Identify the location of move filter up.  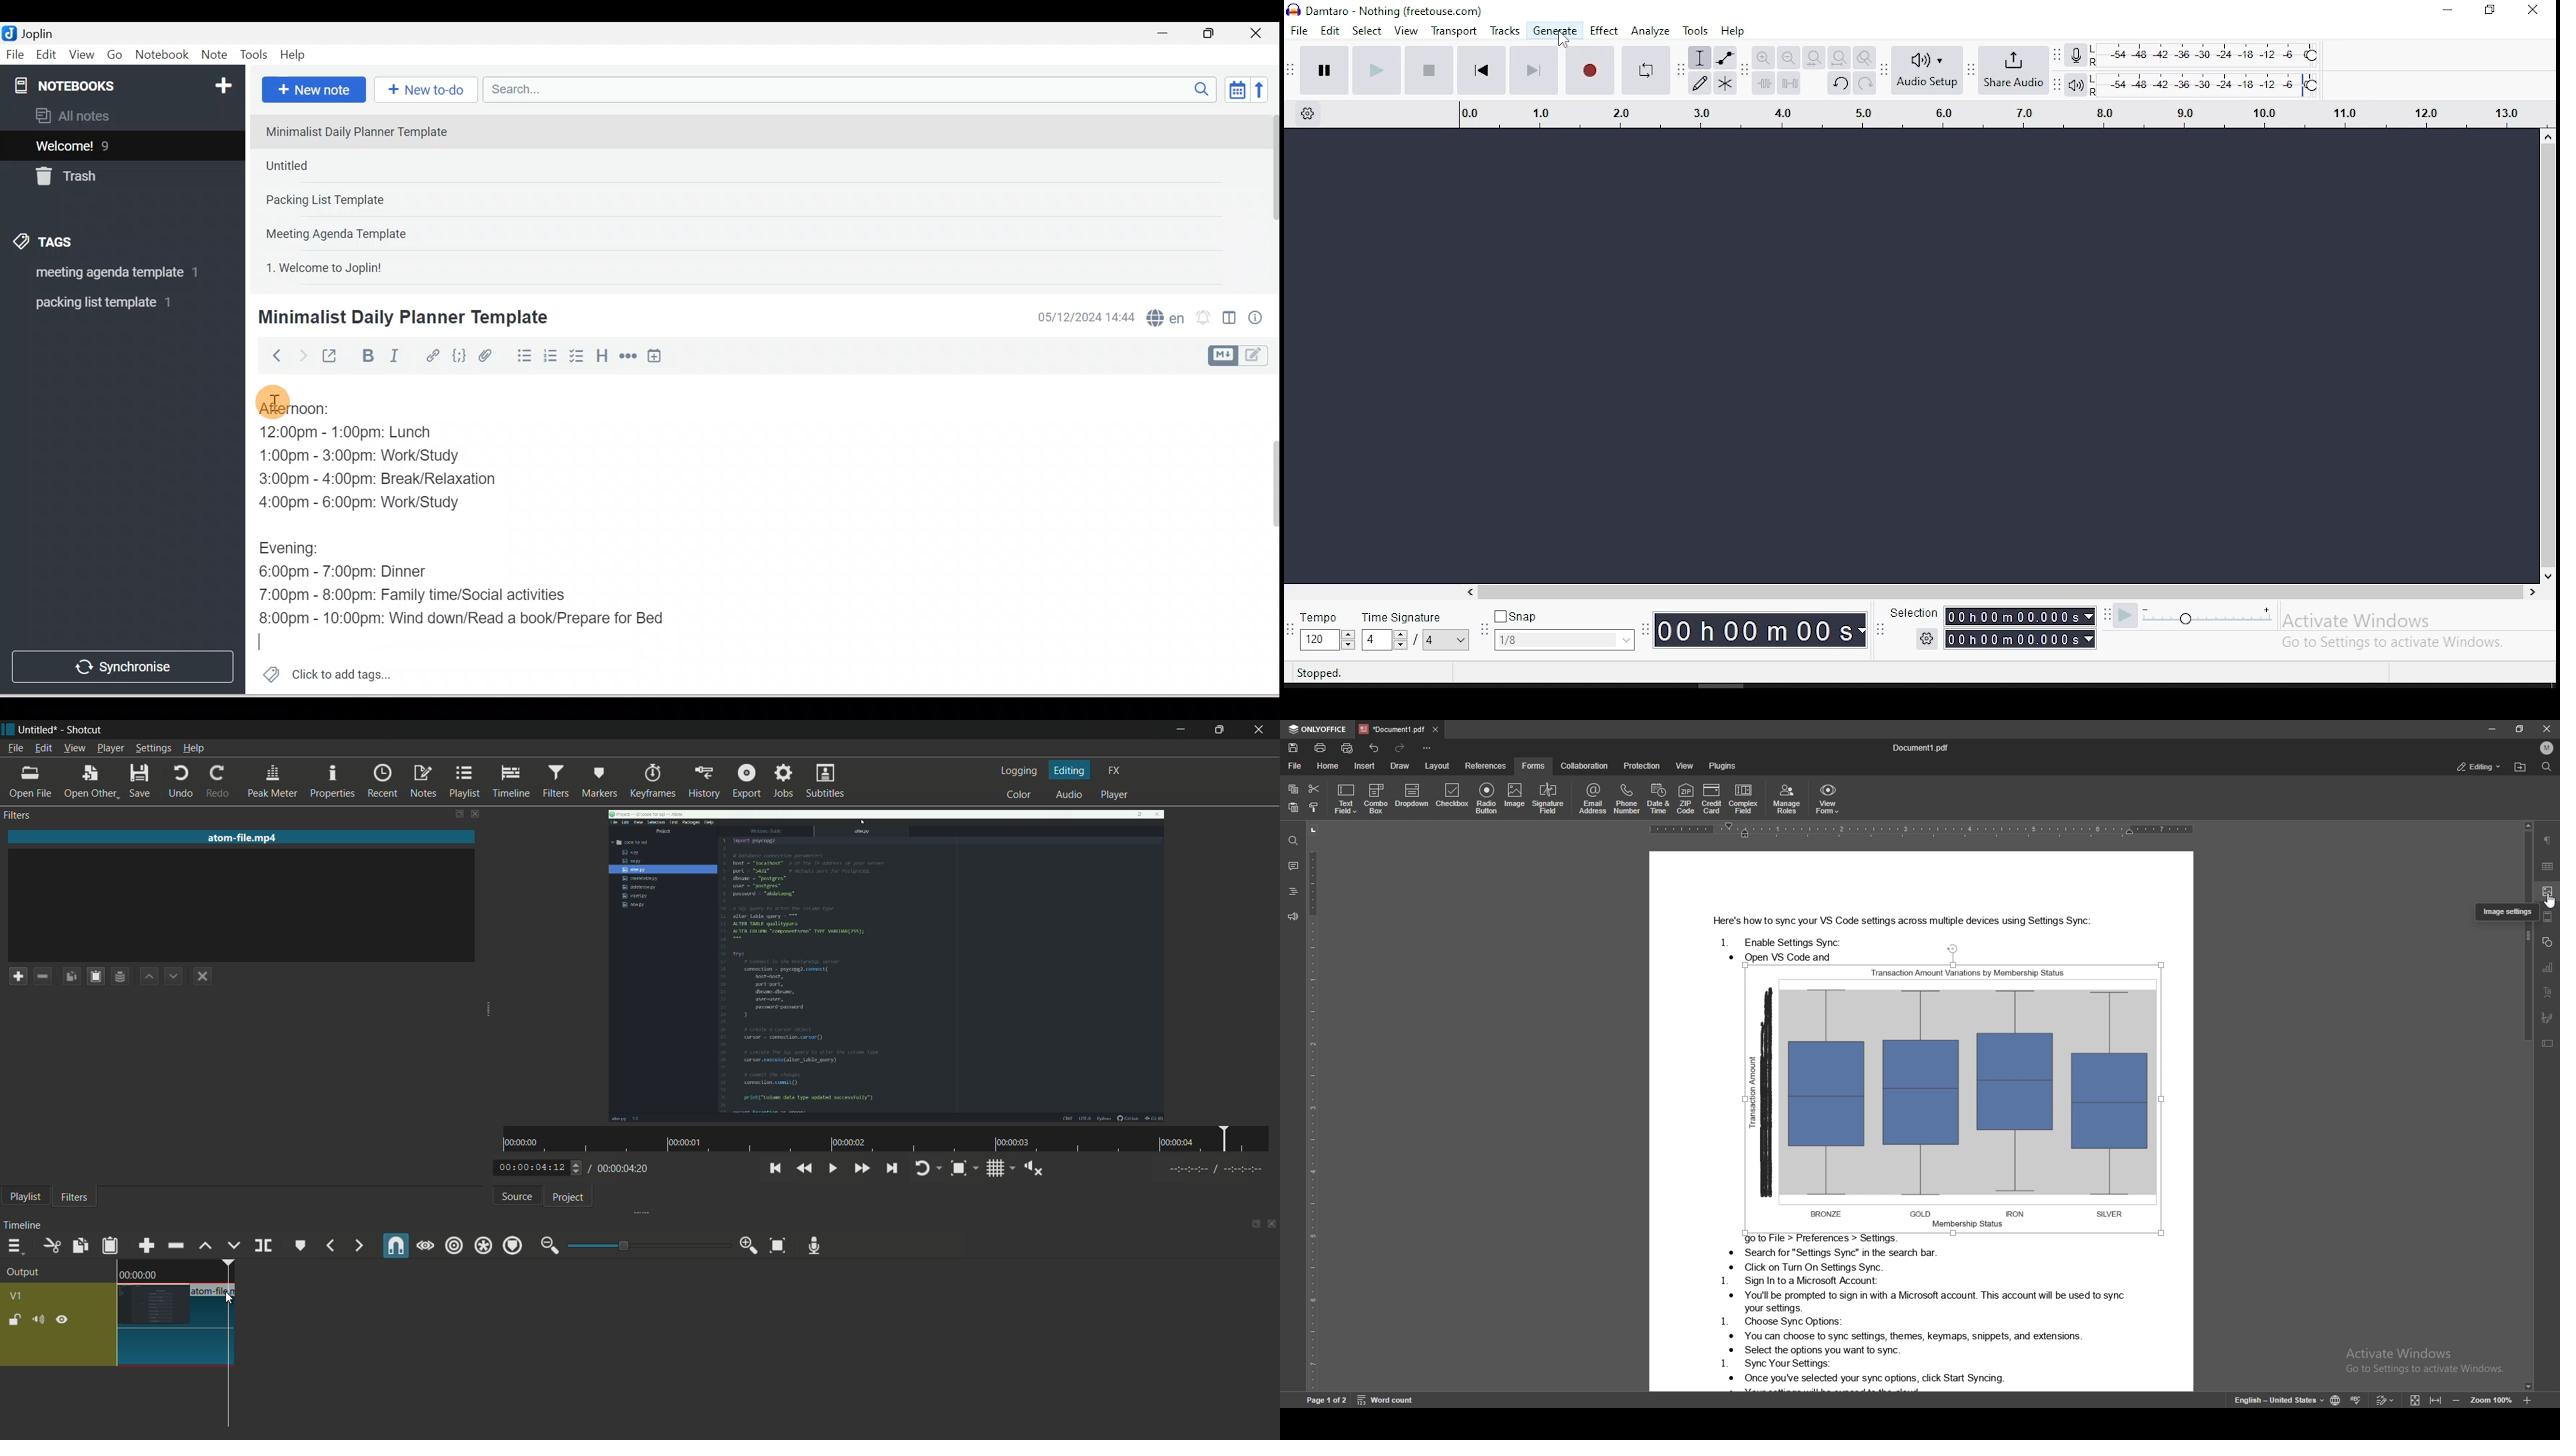
(147, 977).